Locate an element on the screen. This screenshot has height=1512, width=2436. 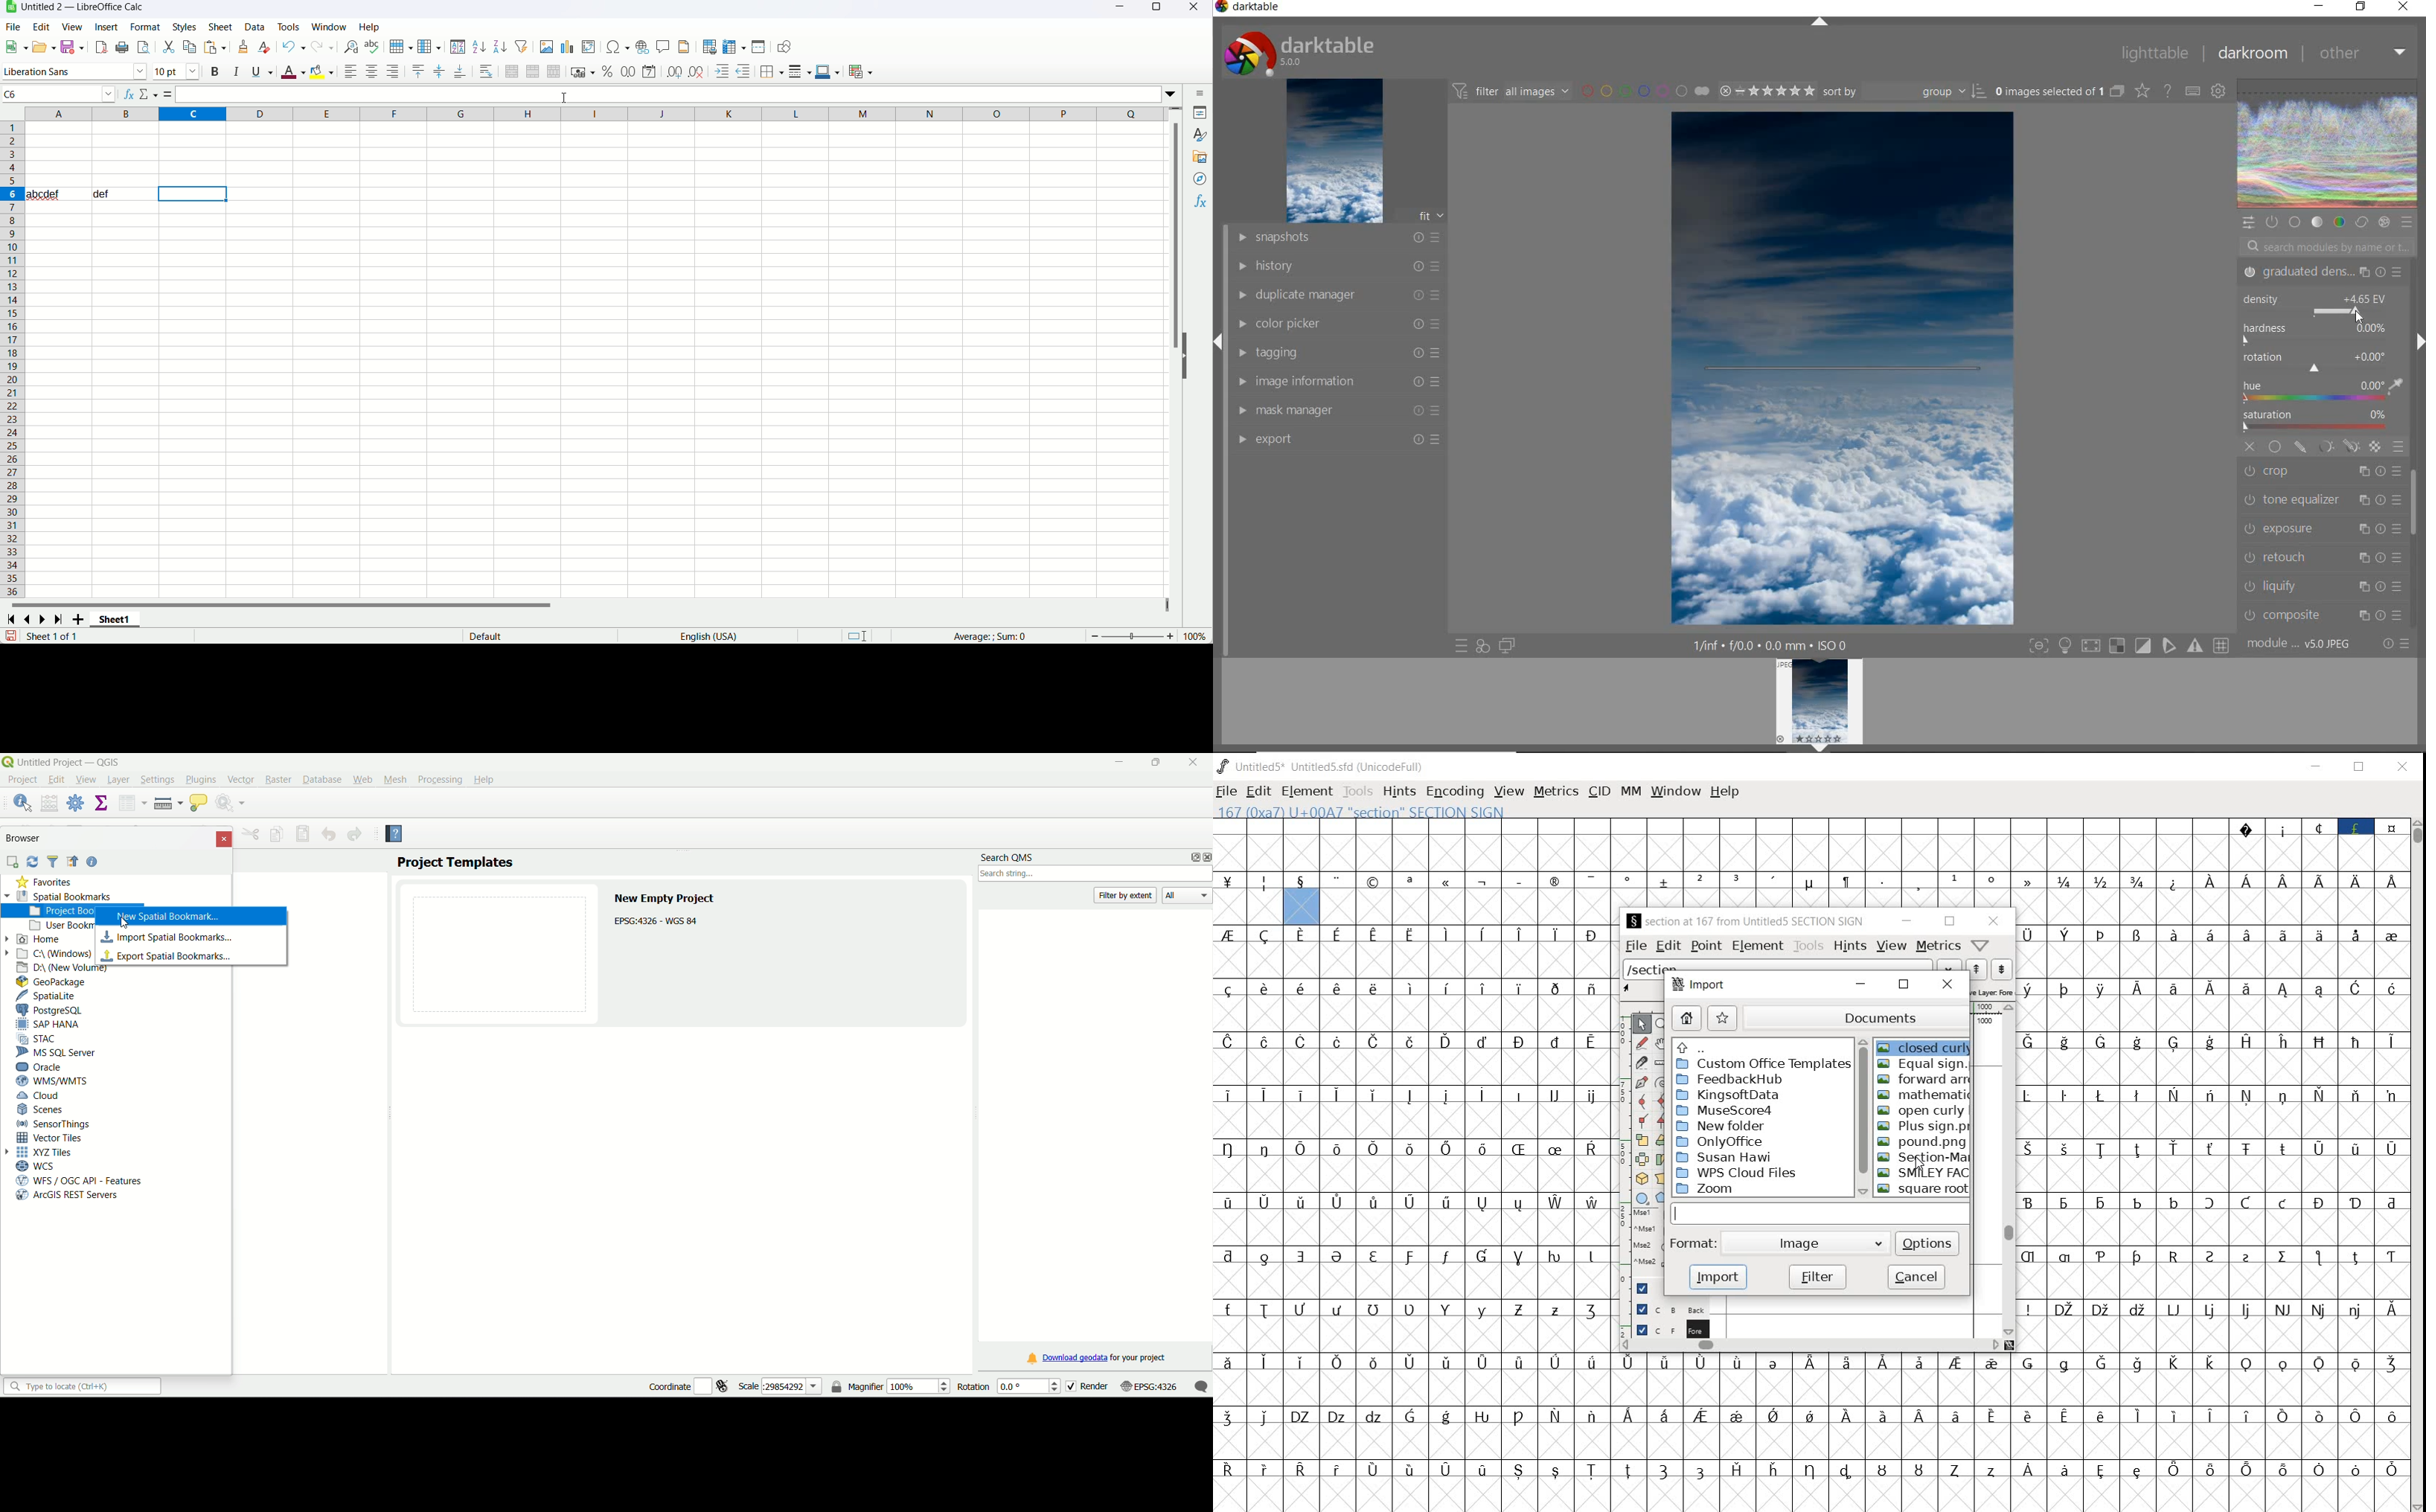
empty cells is located at coordinates (1415, 1121).